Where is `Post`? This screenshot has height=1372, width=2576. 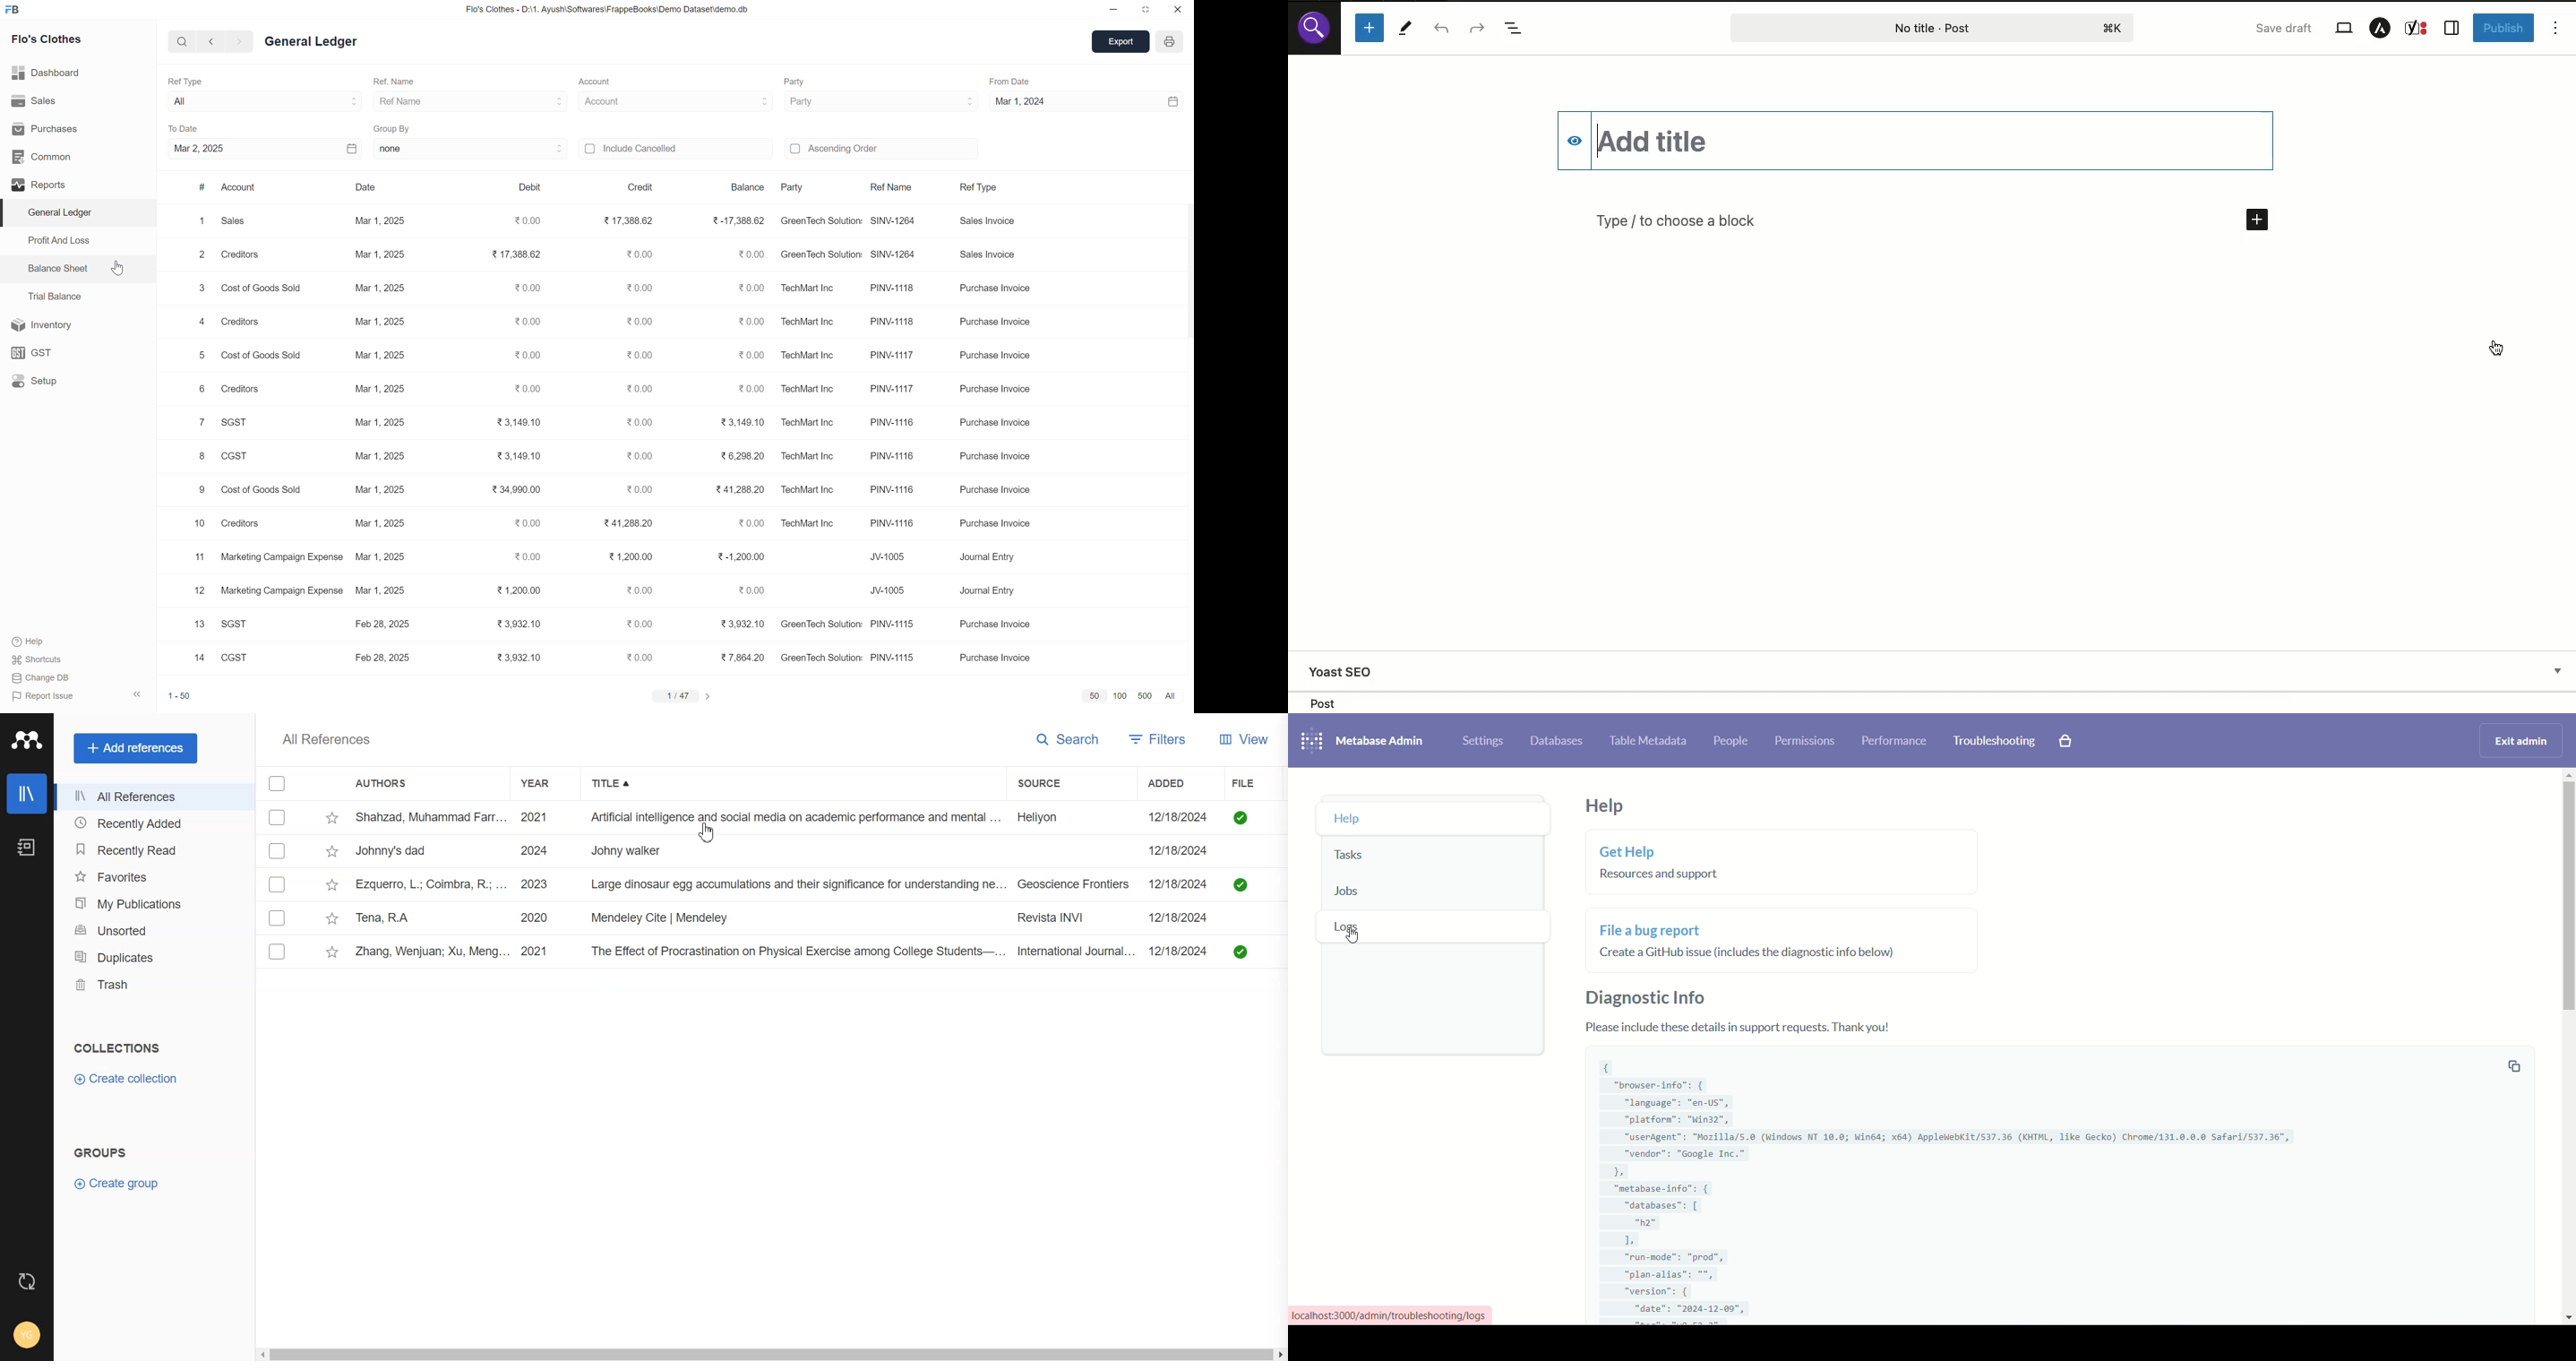 Post is located at coordinates (1930, 28).